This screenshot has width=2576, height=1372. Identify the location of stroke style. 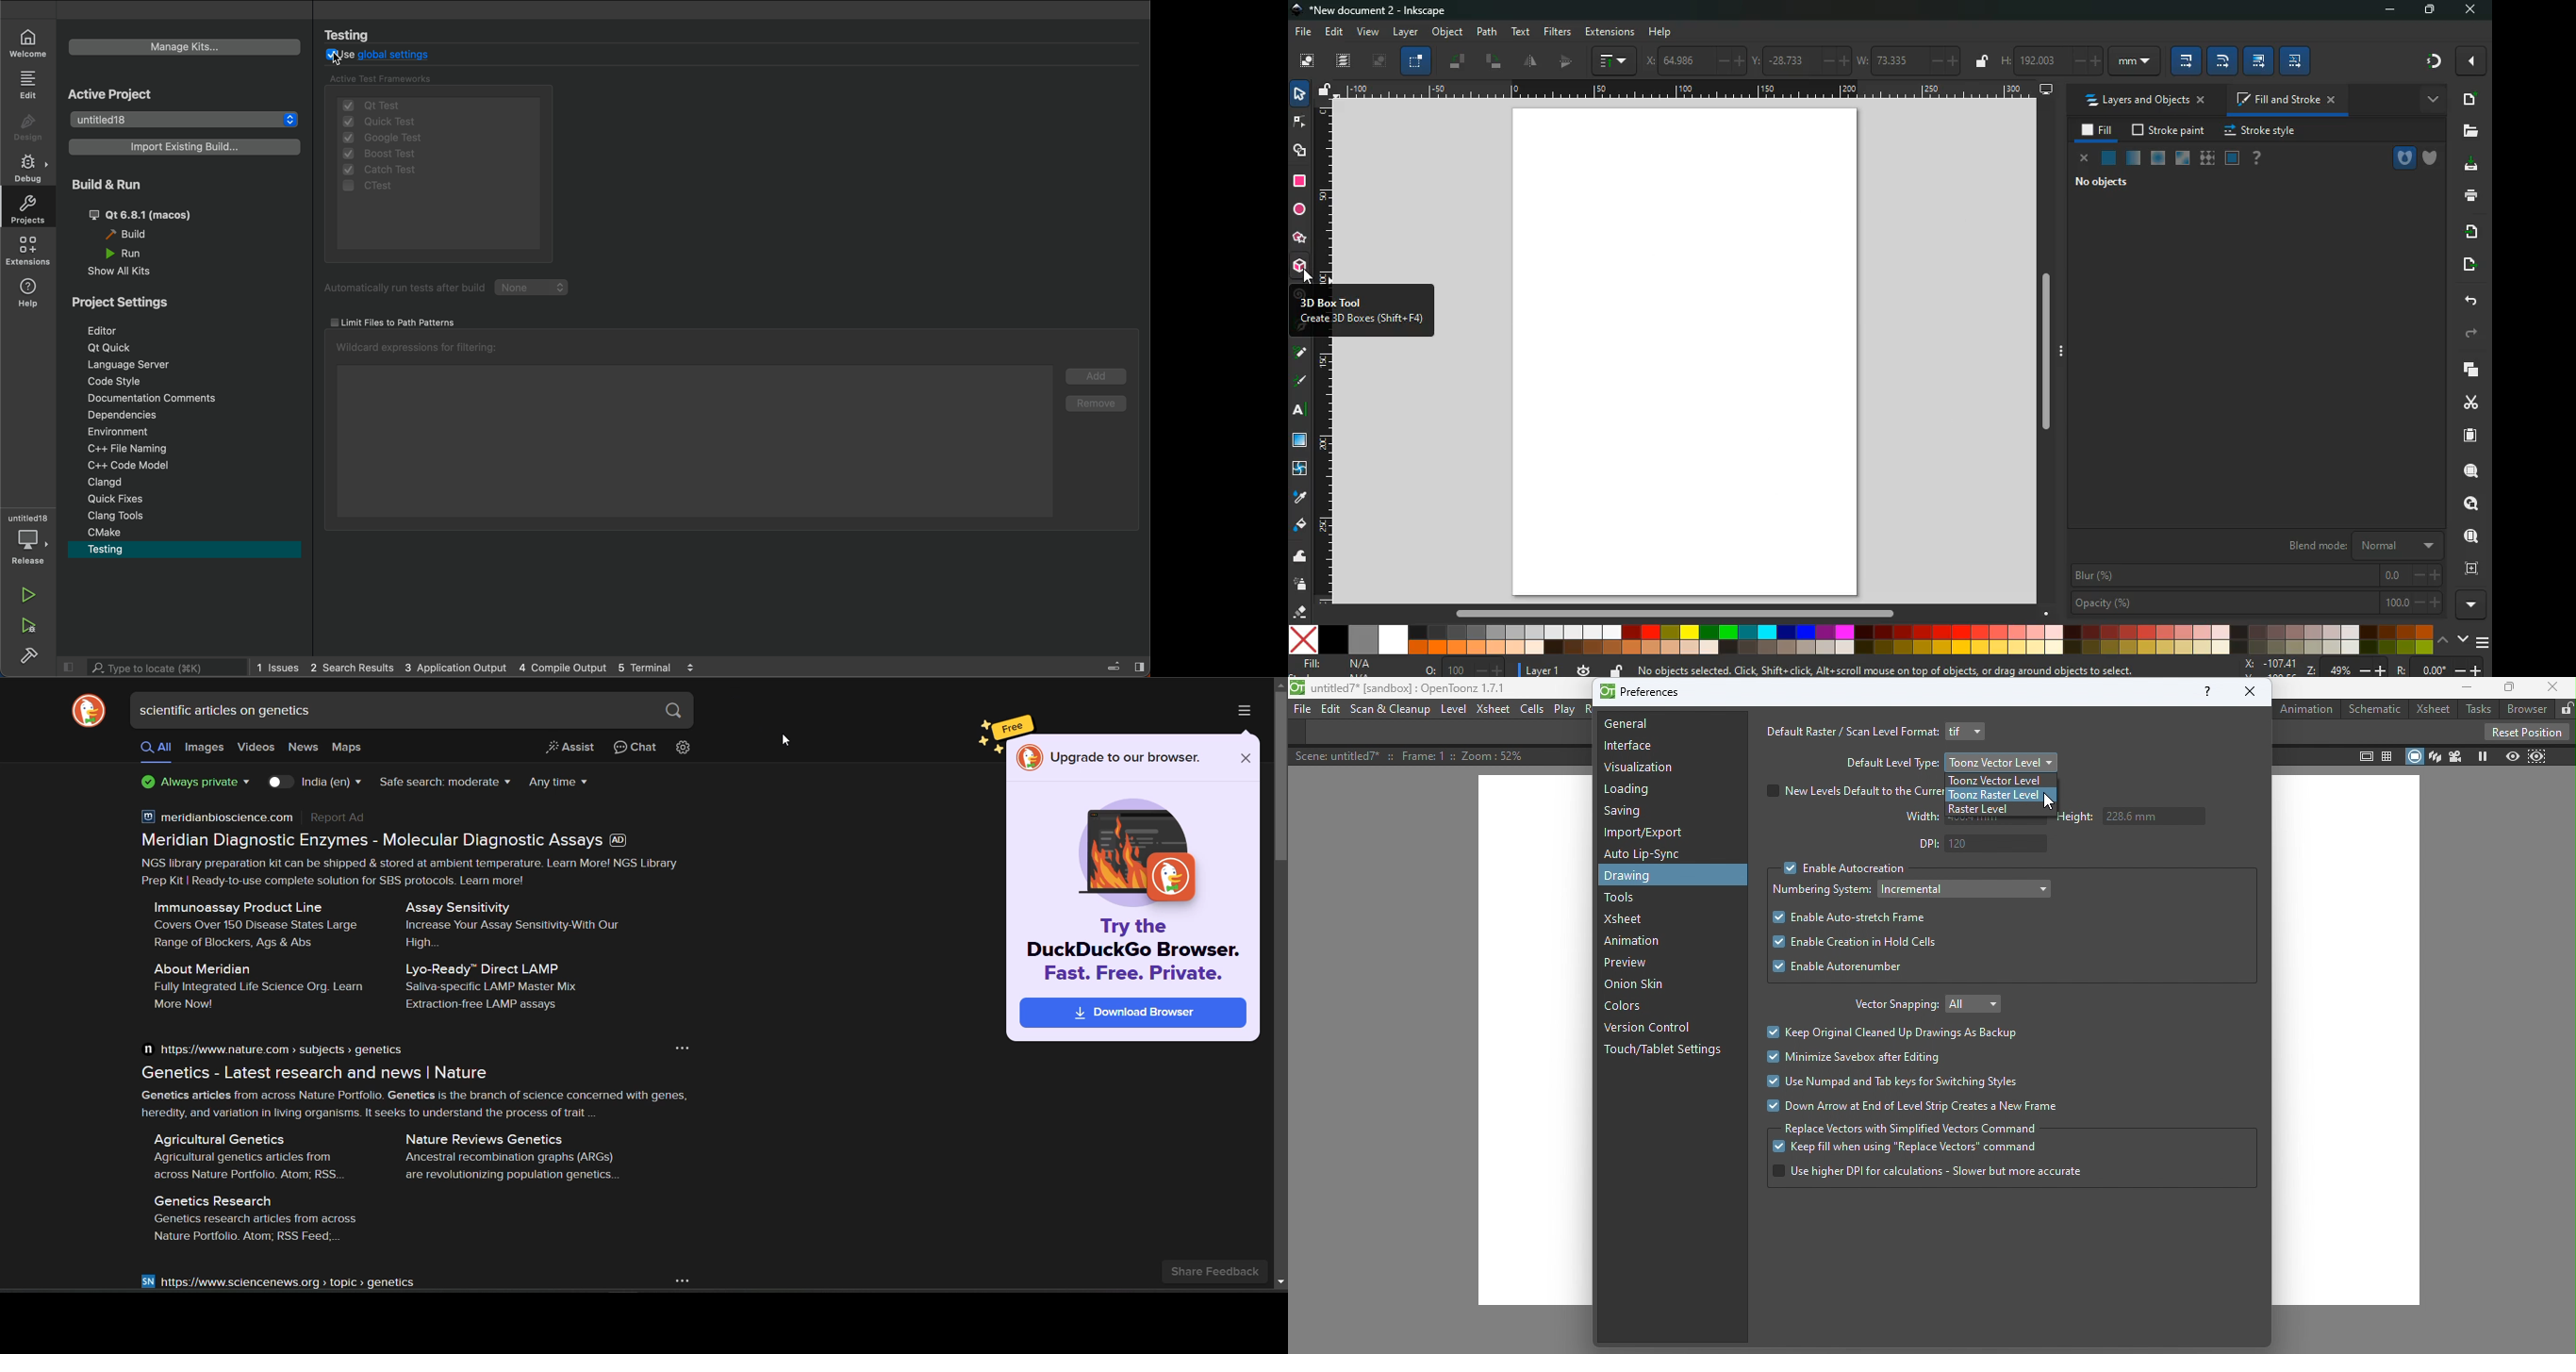
(2259, 131).